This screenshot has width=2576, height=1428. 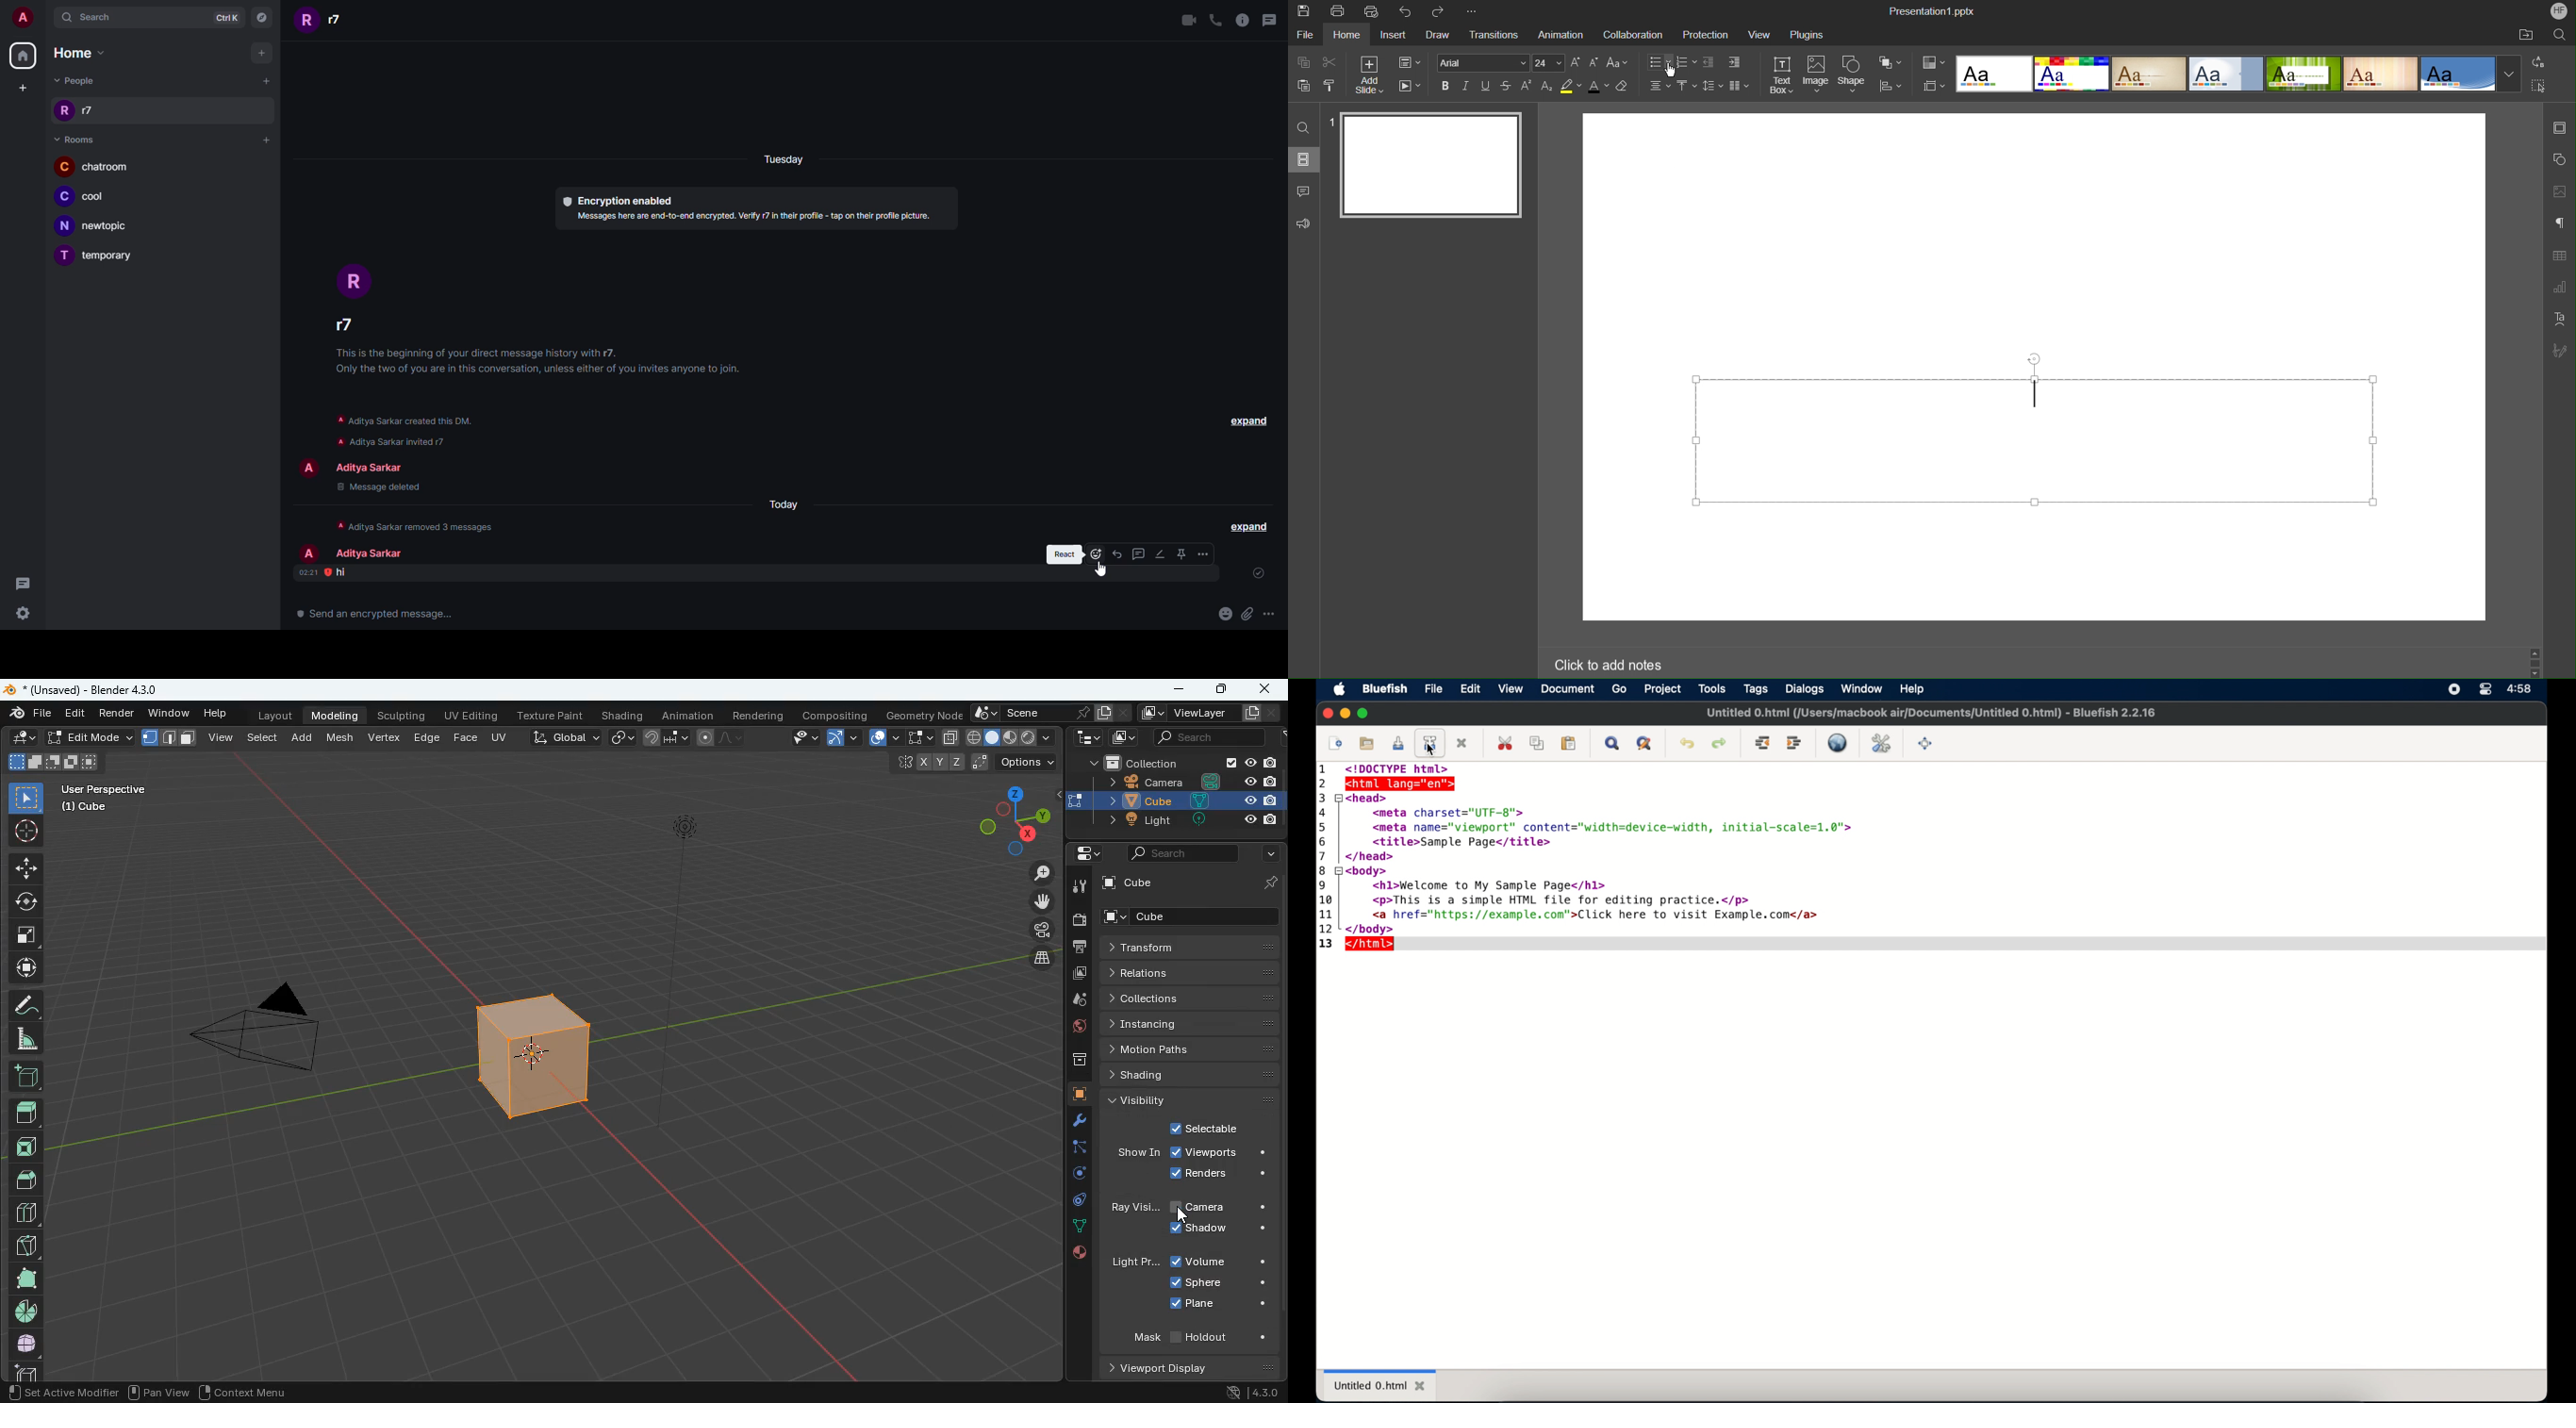 I want to click on close, so click(x=1463, y=743).